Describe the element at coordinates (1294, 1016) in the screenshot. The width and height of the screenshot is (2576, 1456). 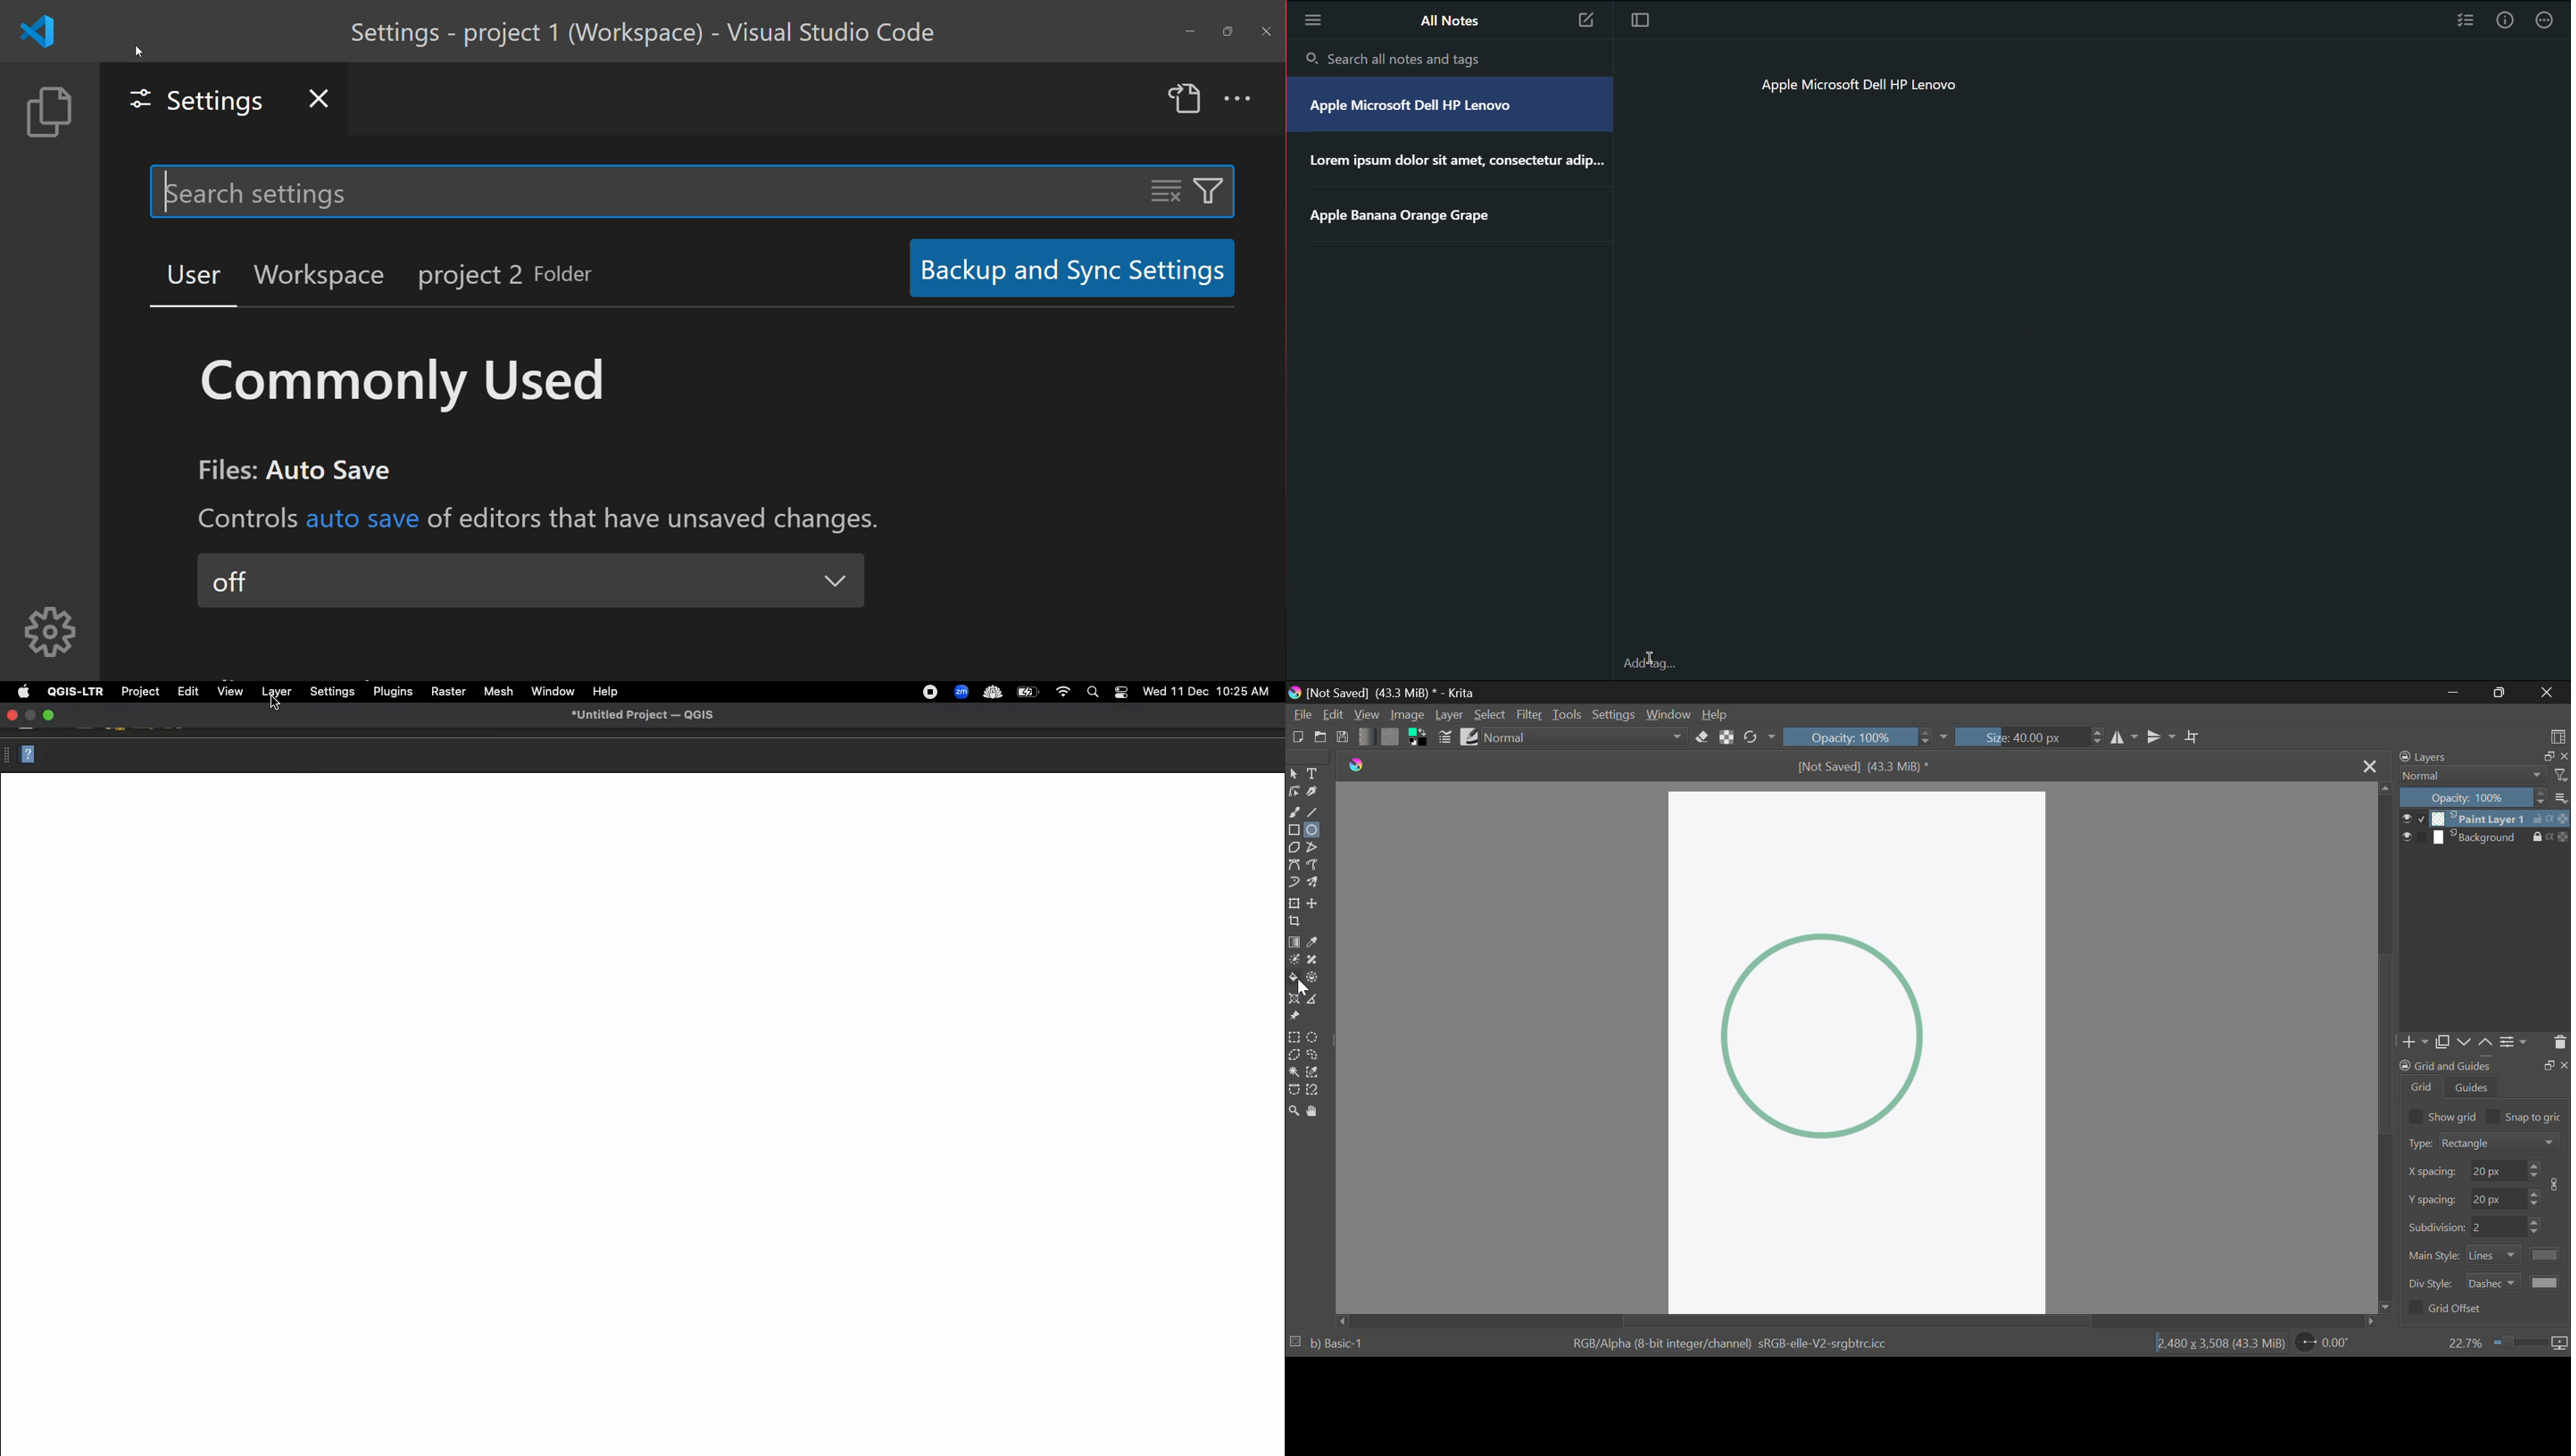
I see `Reference Images` at that location.